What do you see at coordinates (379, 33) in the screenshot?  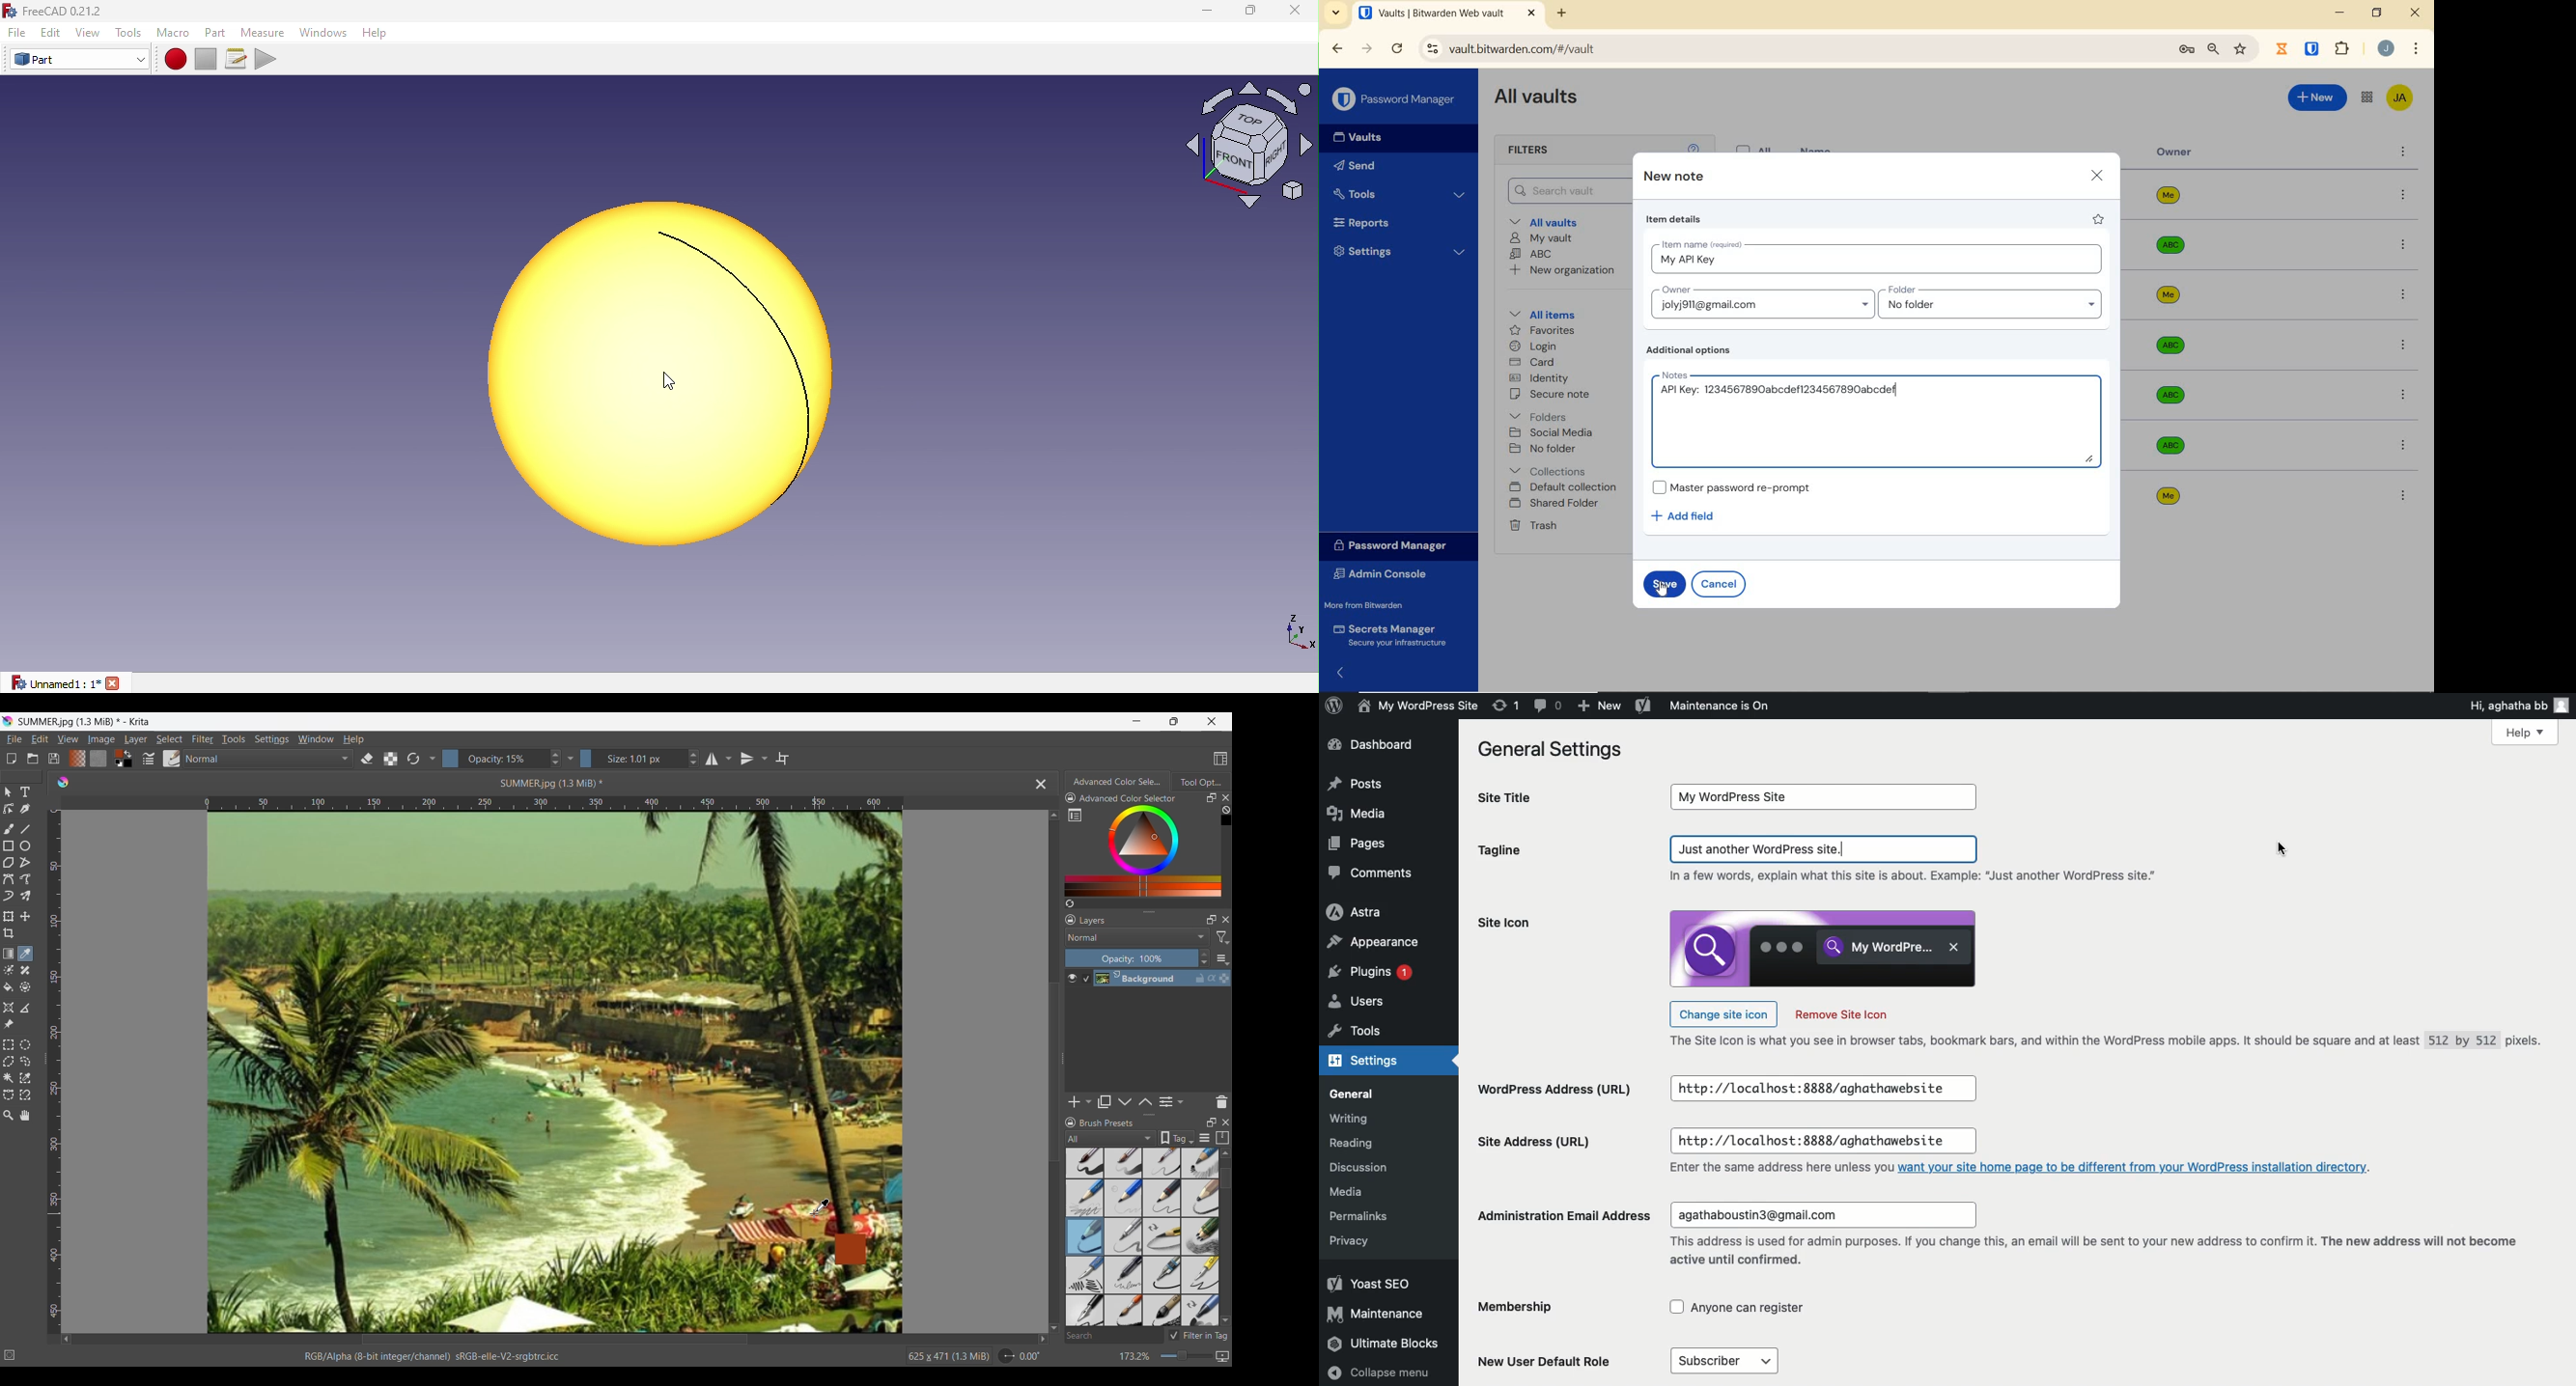 I see `Help` at bounding box center [379, 33].